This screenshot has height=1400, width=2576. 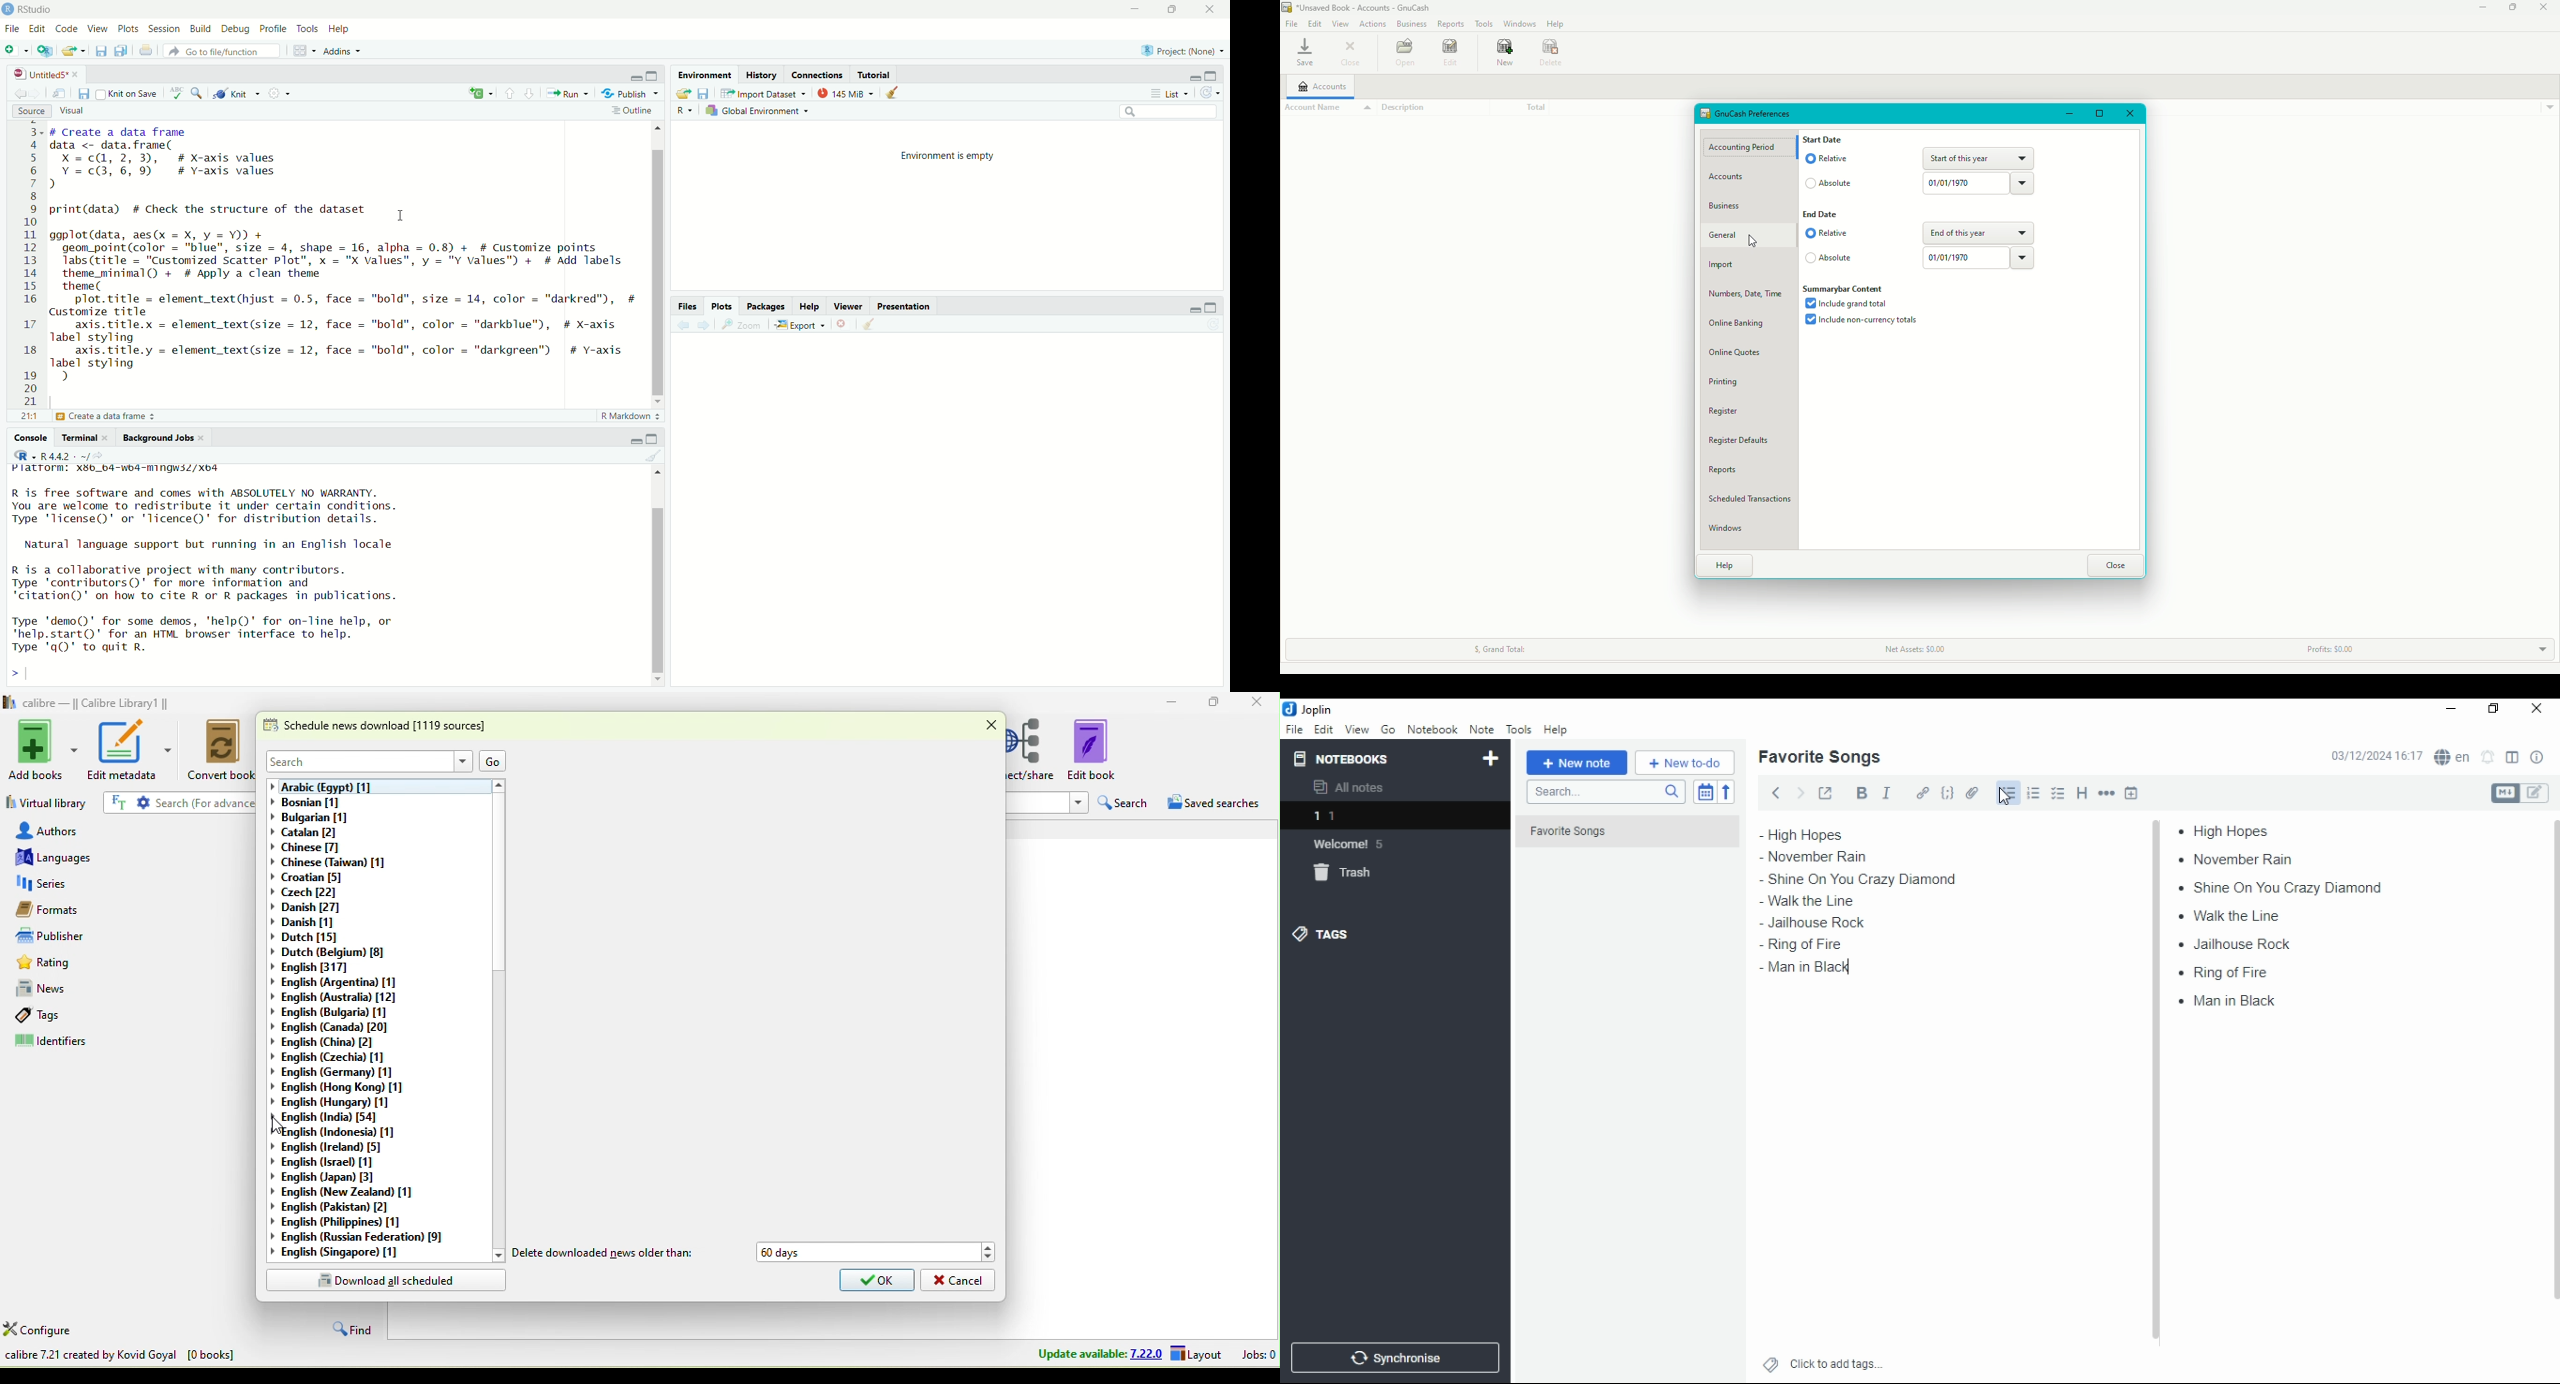 I want to click on General, so click(x=1731, y=237).